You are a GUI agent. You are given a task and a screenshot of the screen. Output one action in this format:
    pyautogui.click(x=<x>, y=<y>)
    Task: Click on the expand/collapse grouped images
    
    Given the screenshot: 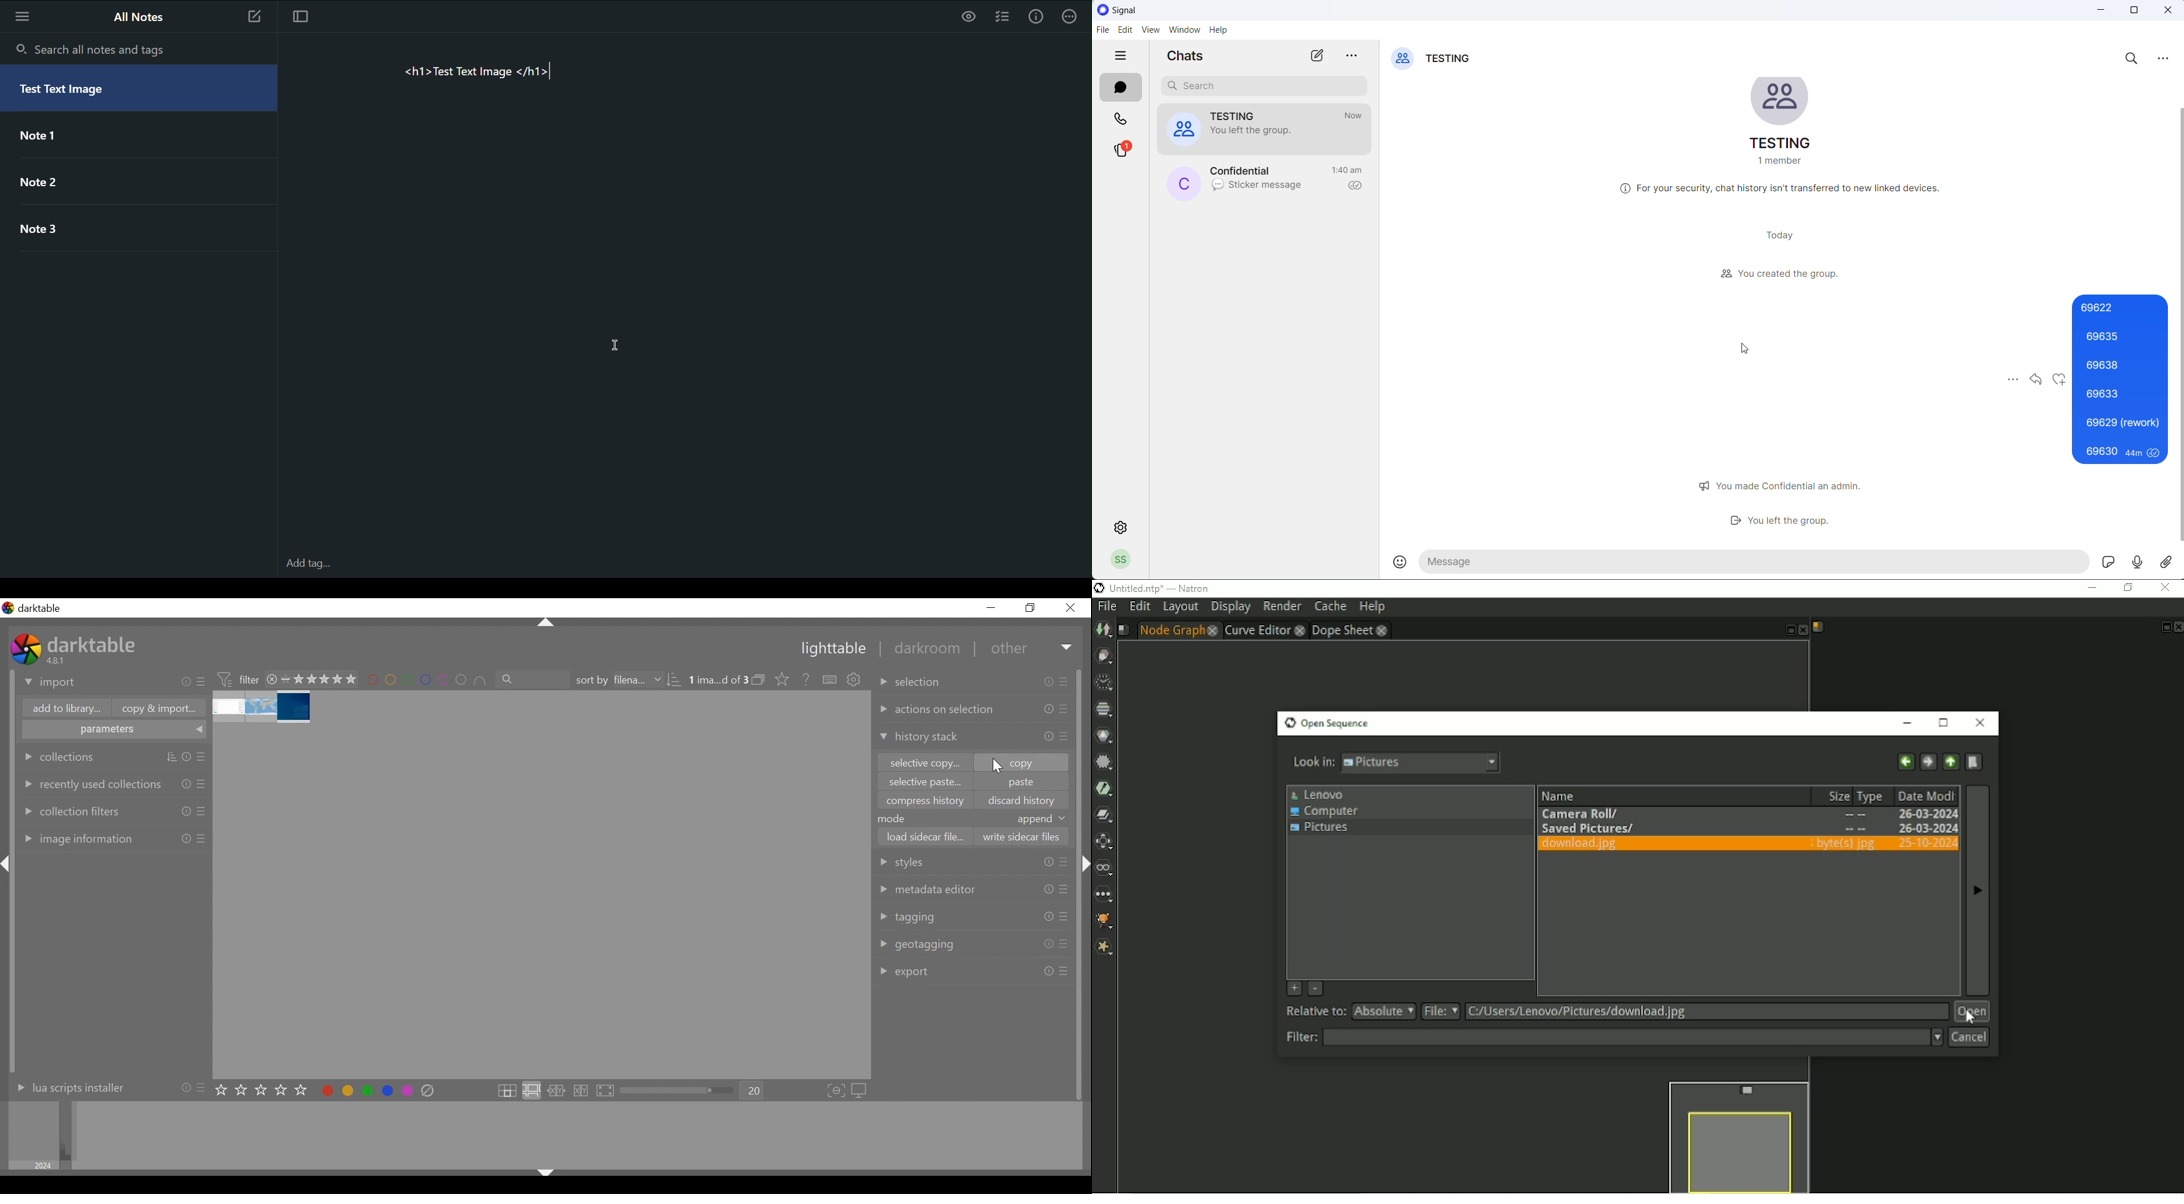 What is the action you would take?
    pyautogui.click(x=758, y=679)
    